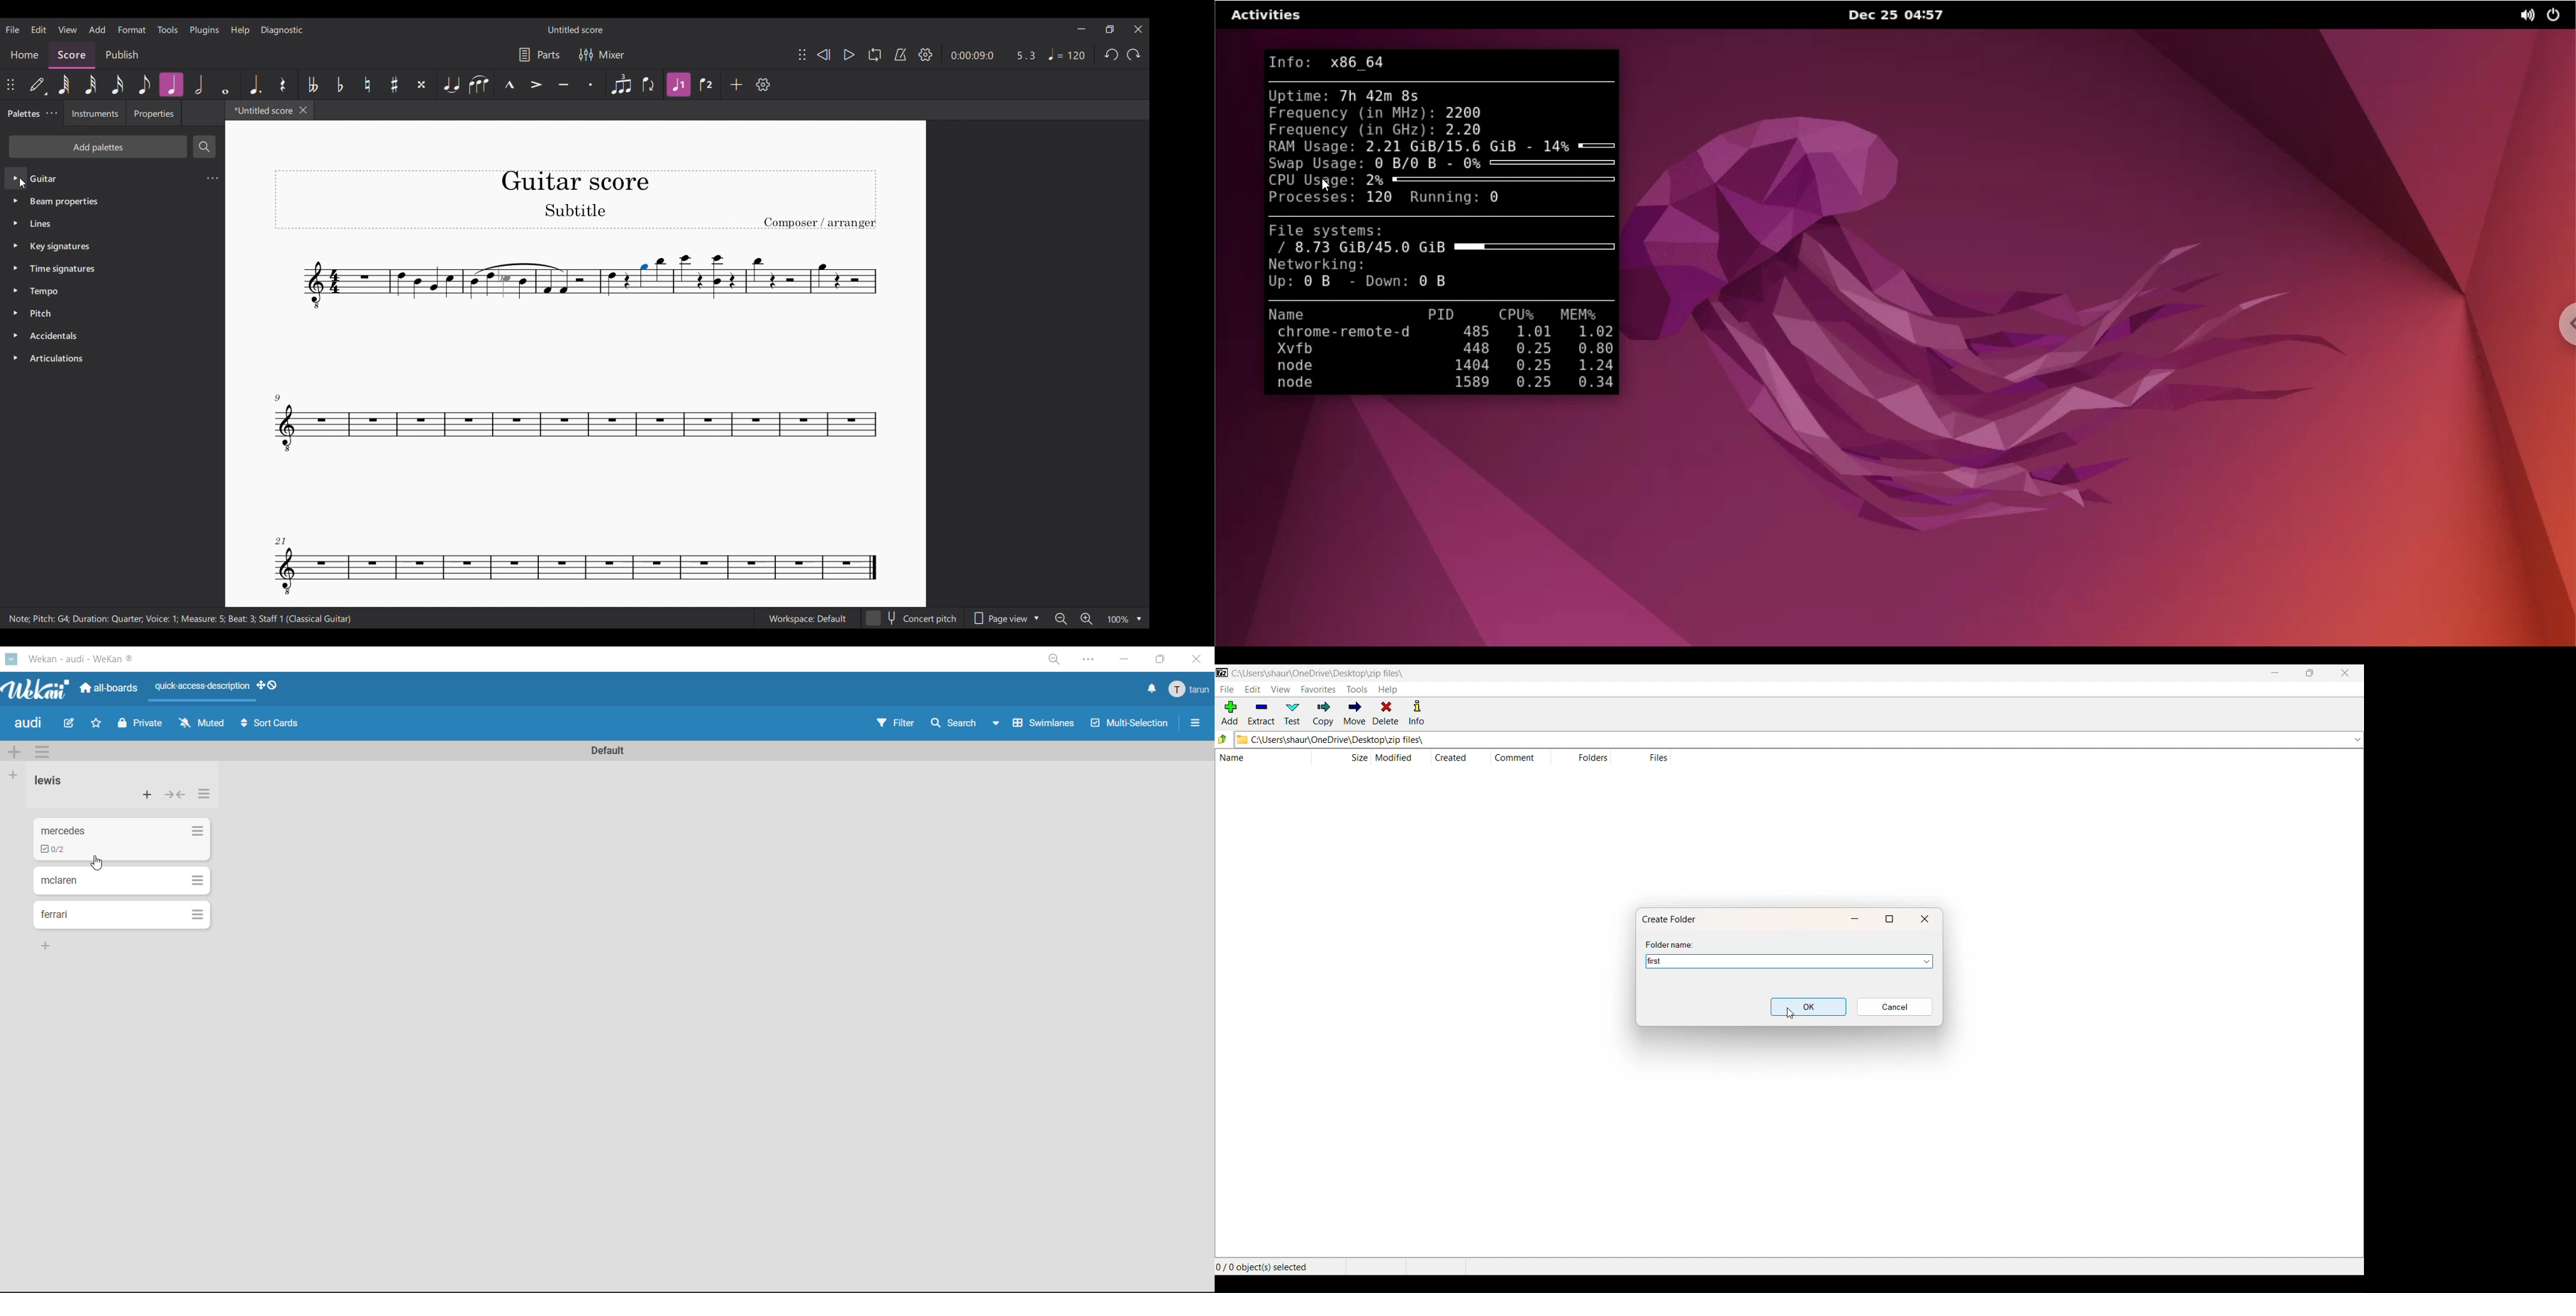 This screenshot has height=1316, width=2576. I want to click on Metronome, so click(901, 54).